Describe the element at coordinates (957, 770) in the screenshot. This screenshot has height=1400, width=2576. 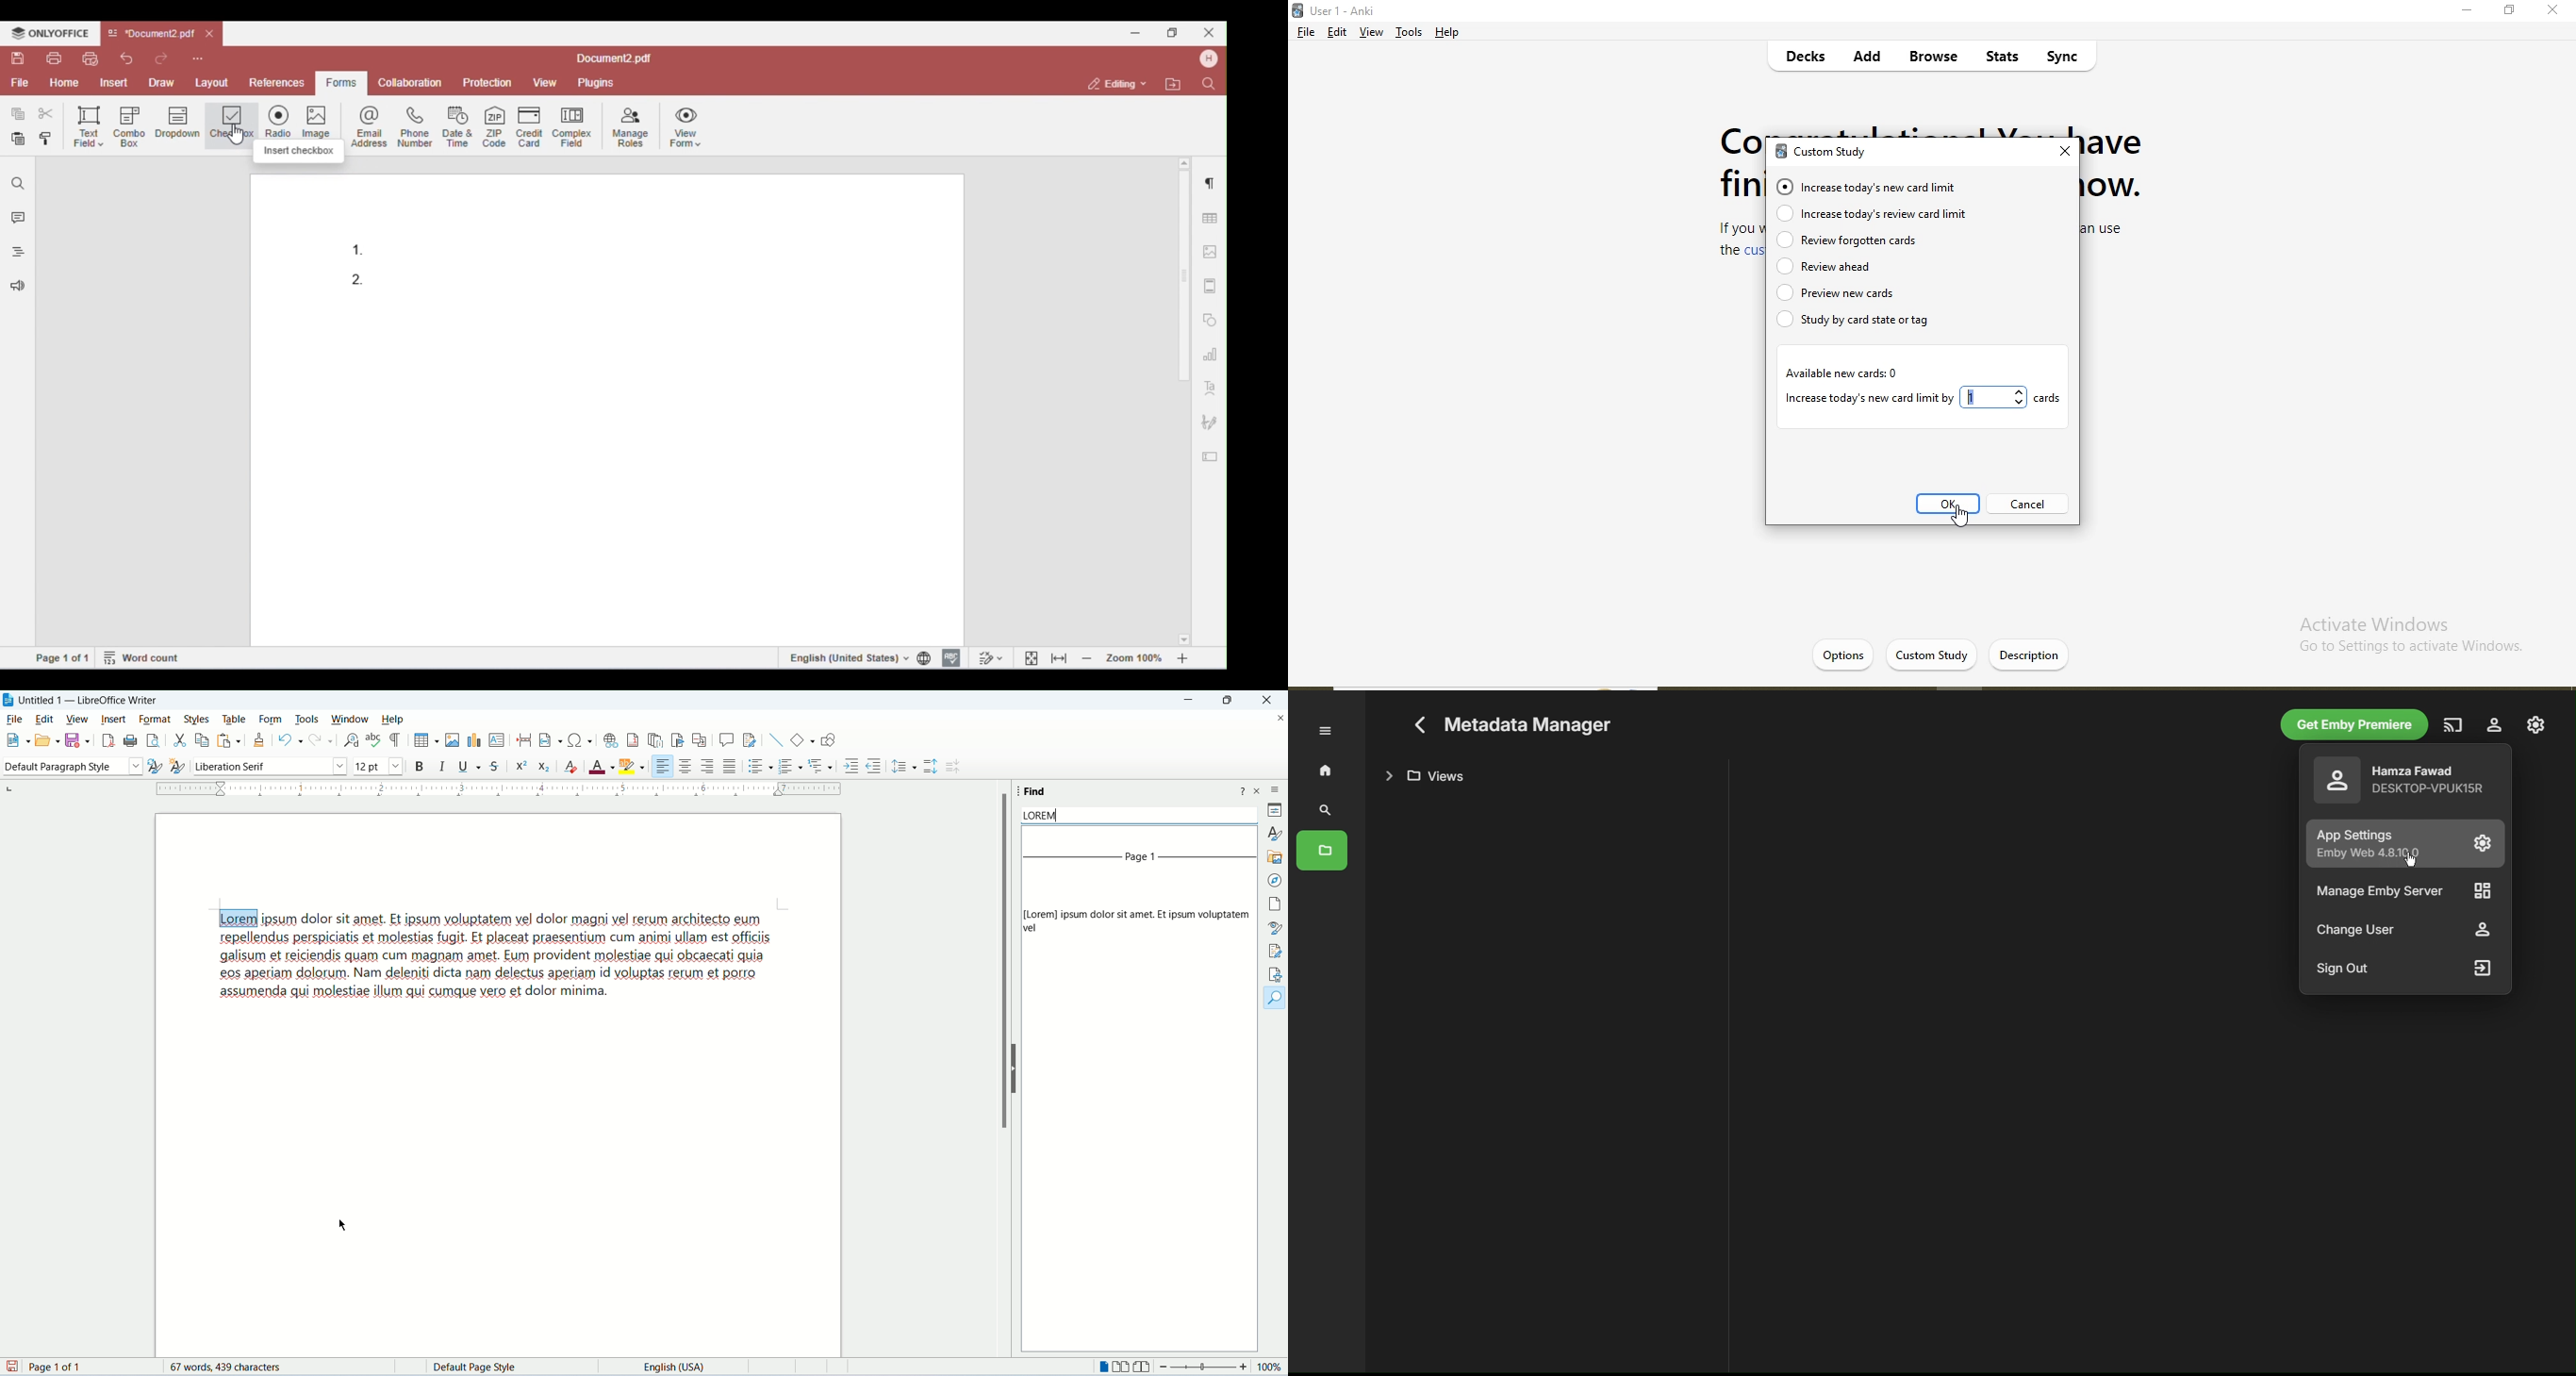
I see `icon` at that location.